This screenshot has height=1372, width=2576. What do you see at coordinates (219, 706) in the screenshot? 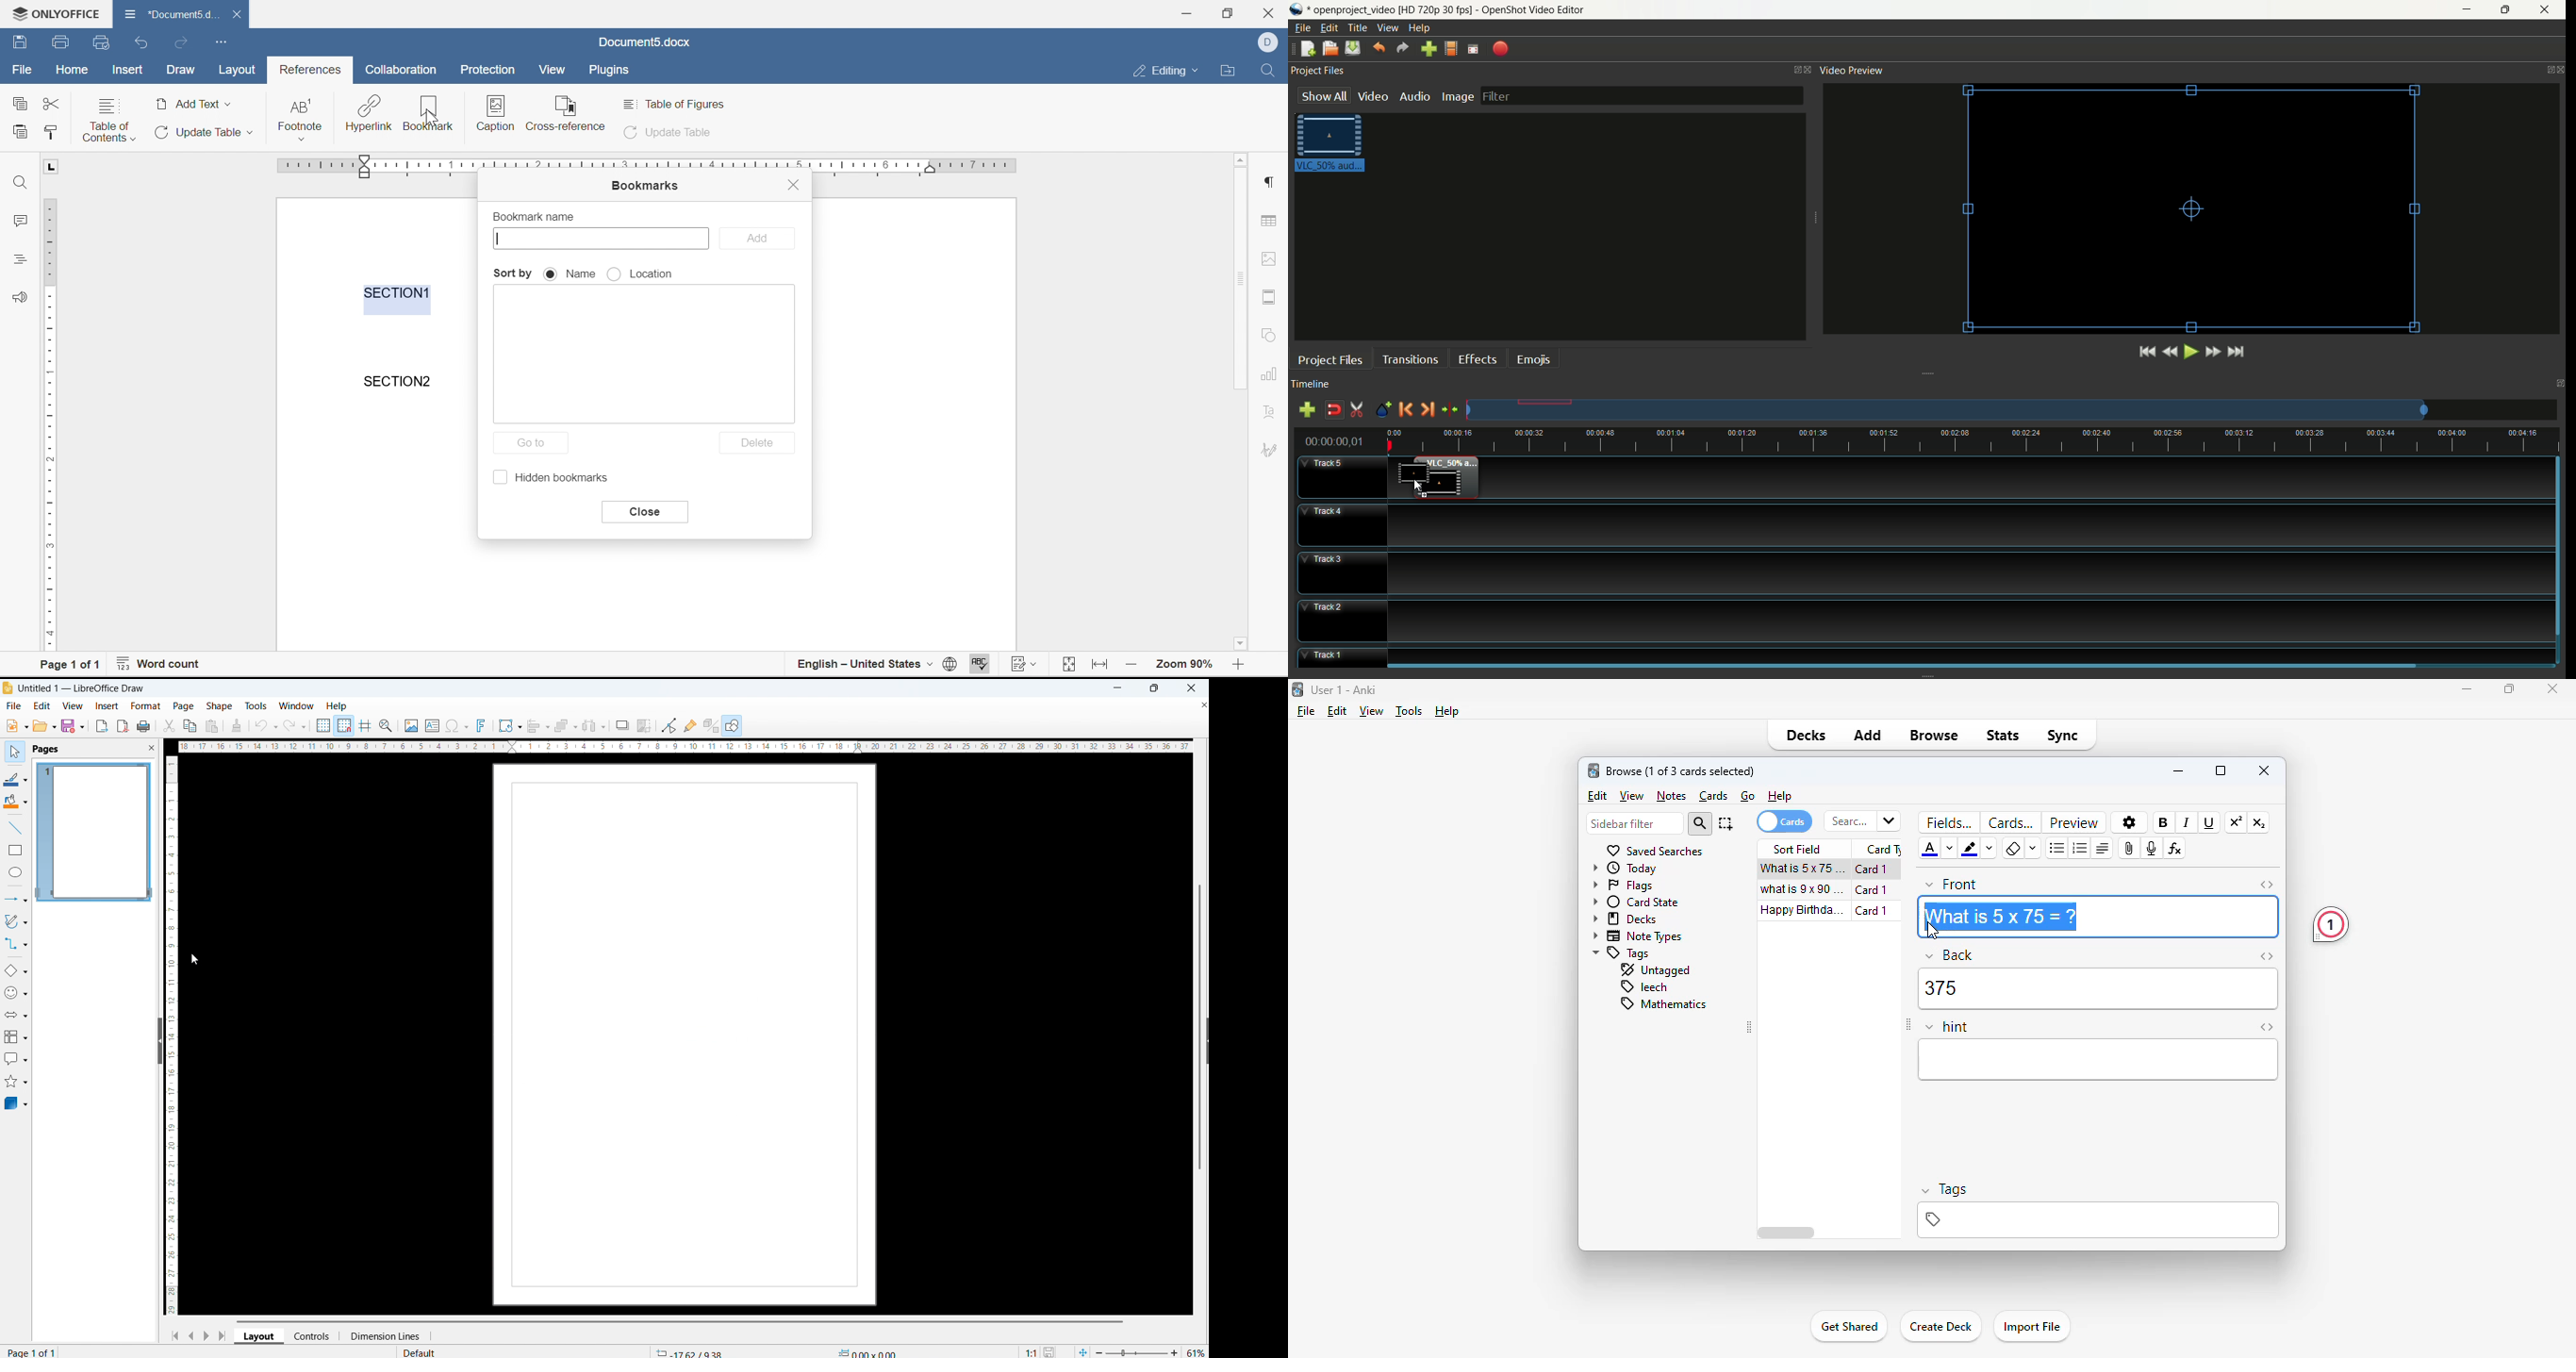
I see `shape` at bounding box center [219, 706].